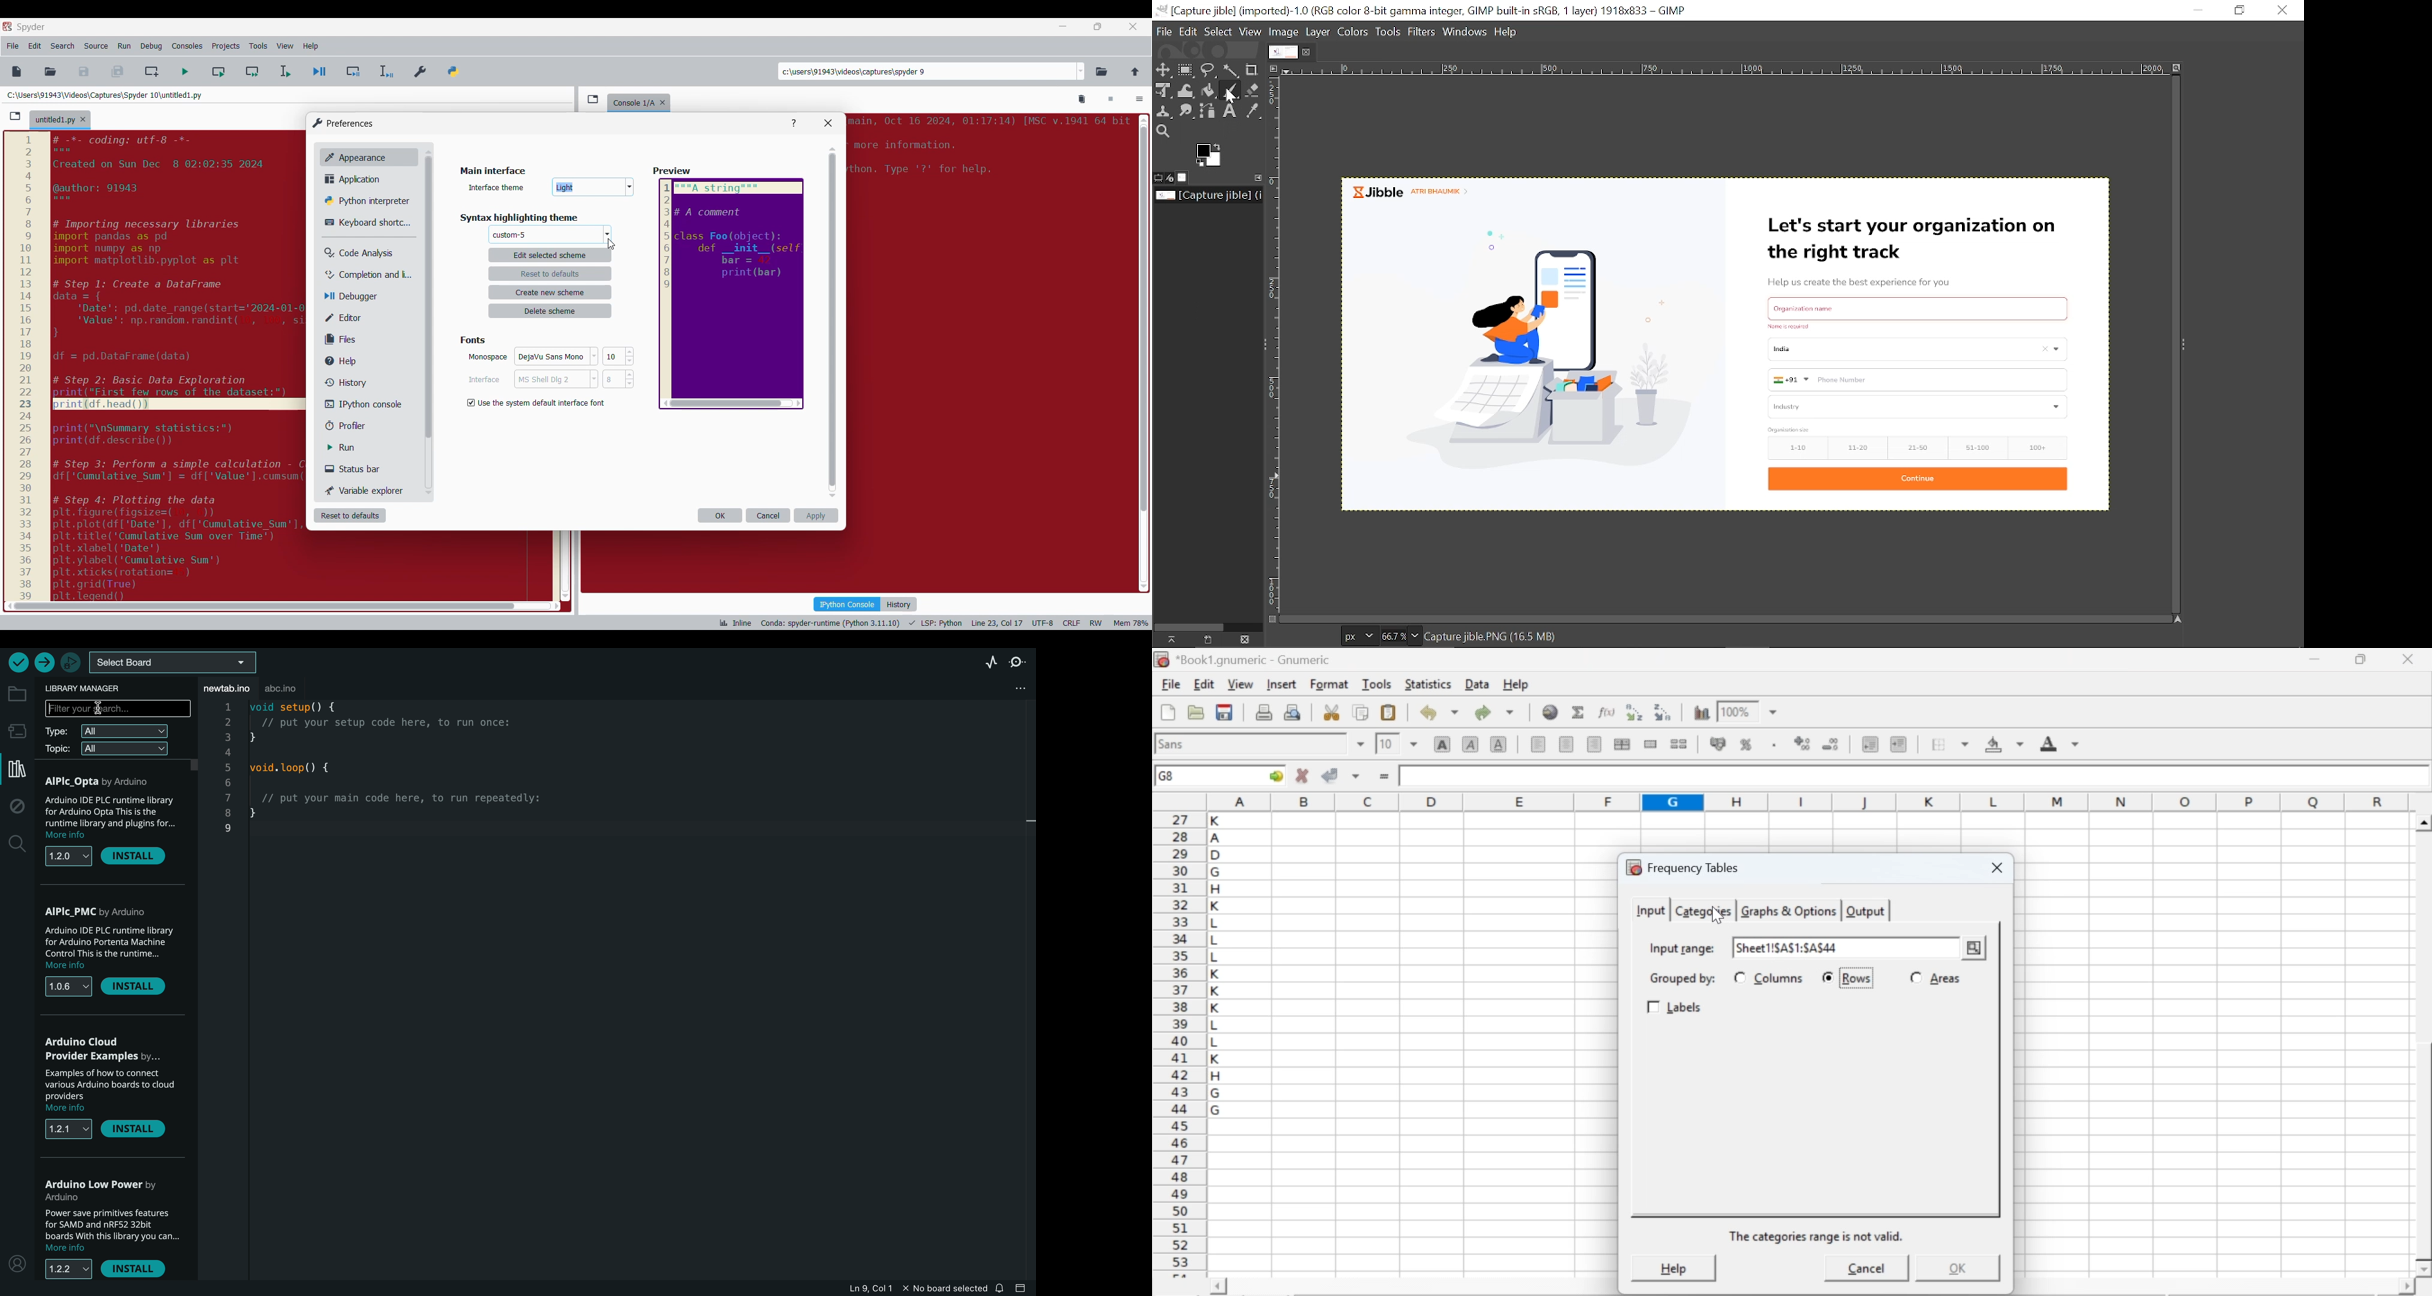  Describe the element at coordinates (594, 188) in the screenshot. I see `` at that location.